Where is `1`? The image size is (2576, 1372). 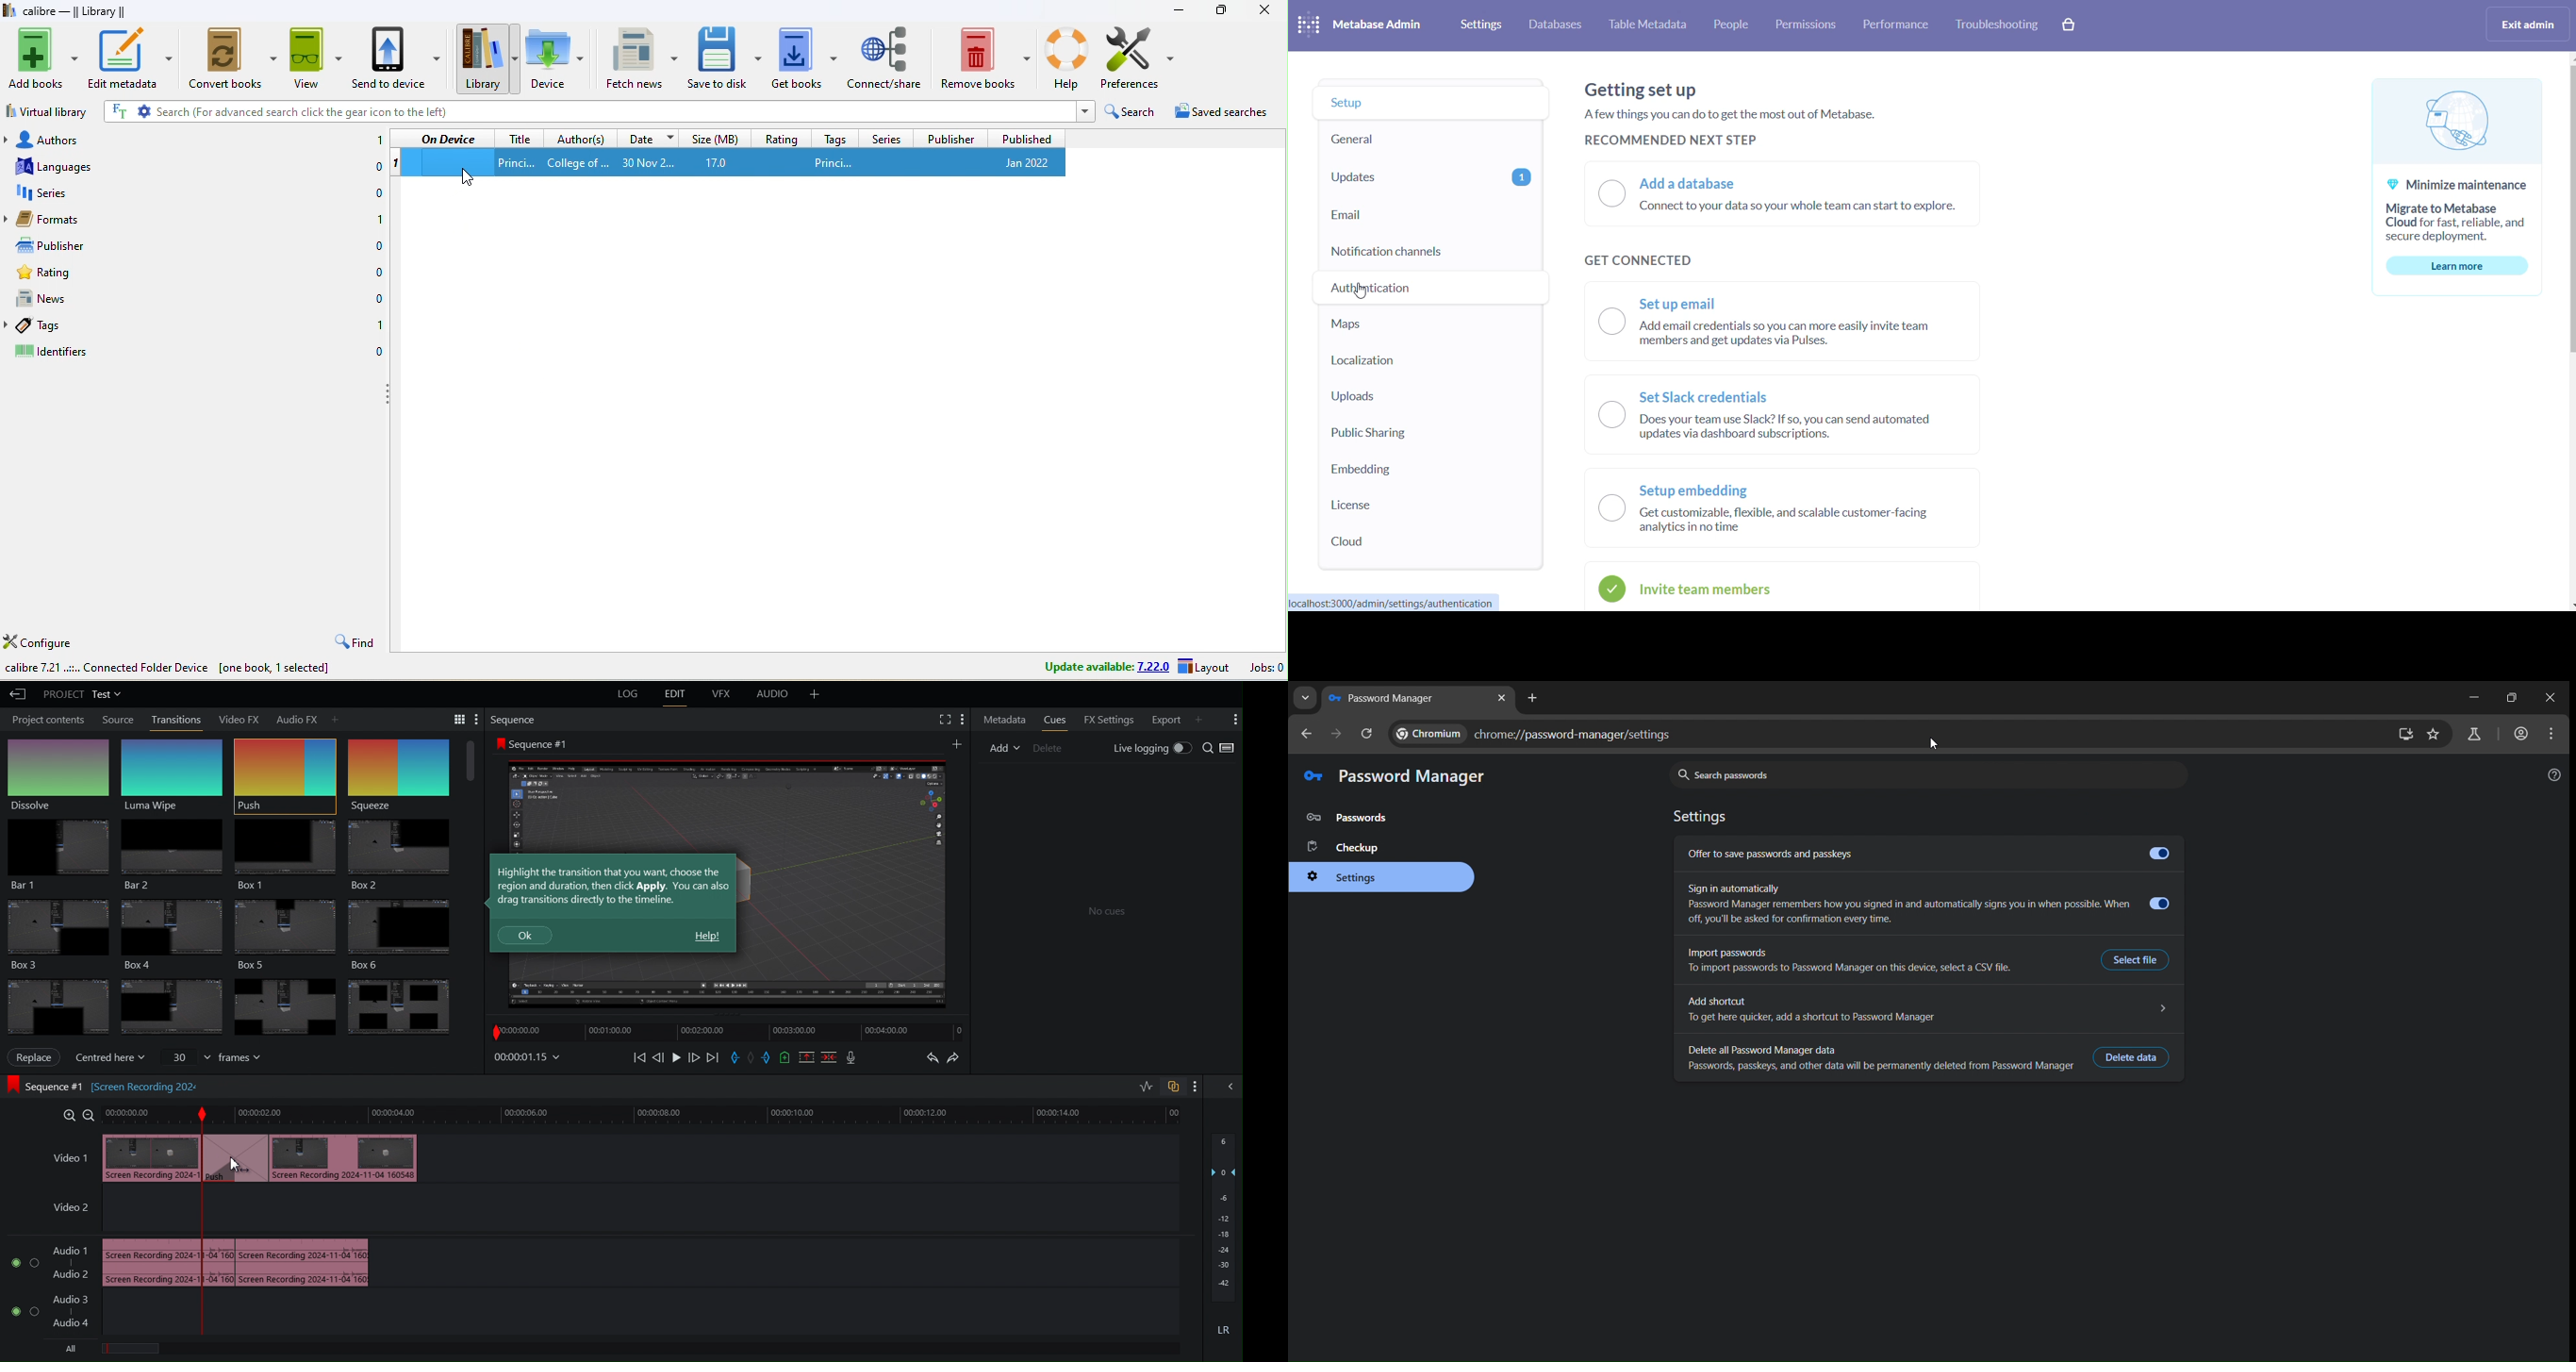
1 is located at coordinates (378, 329).